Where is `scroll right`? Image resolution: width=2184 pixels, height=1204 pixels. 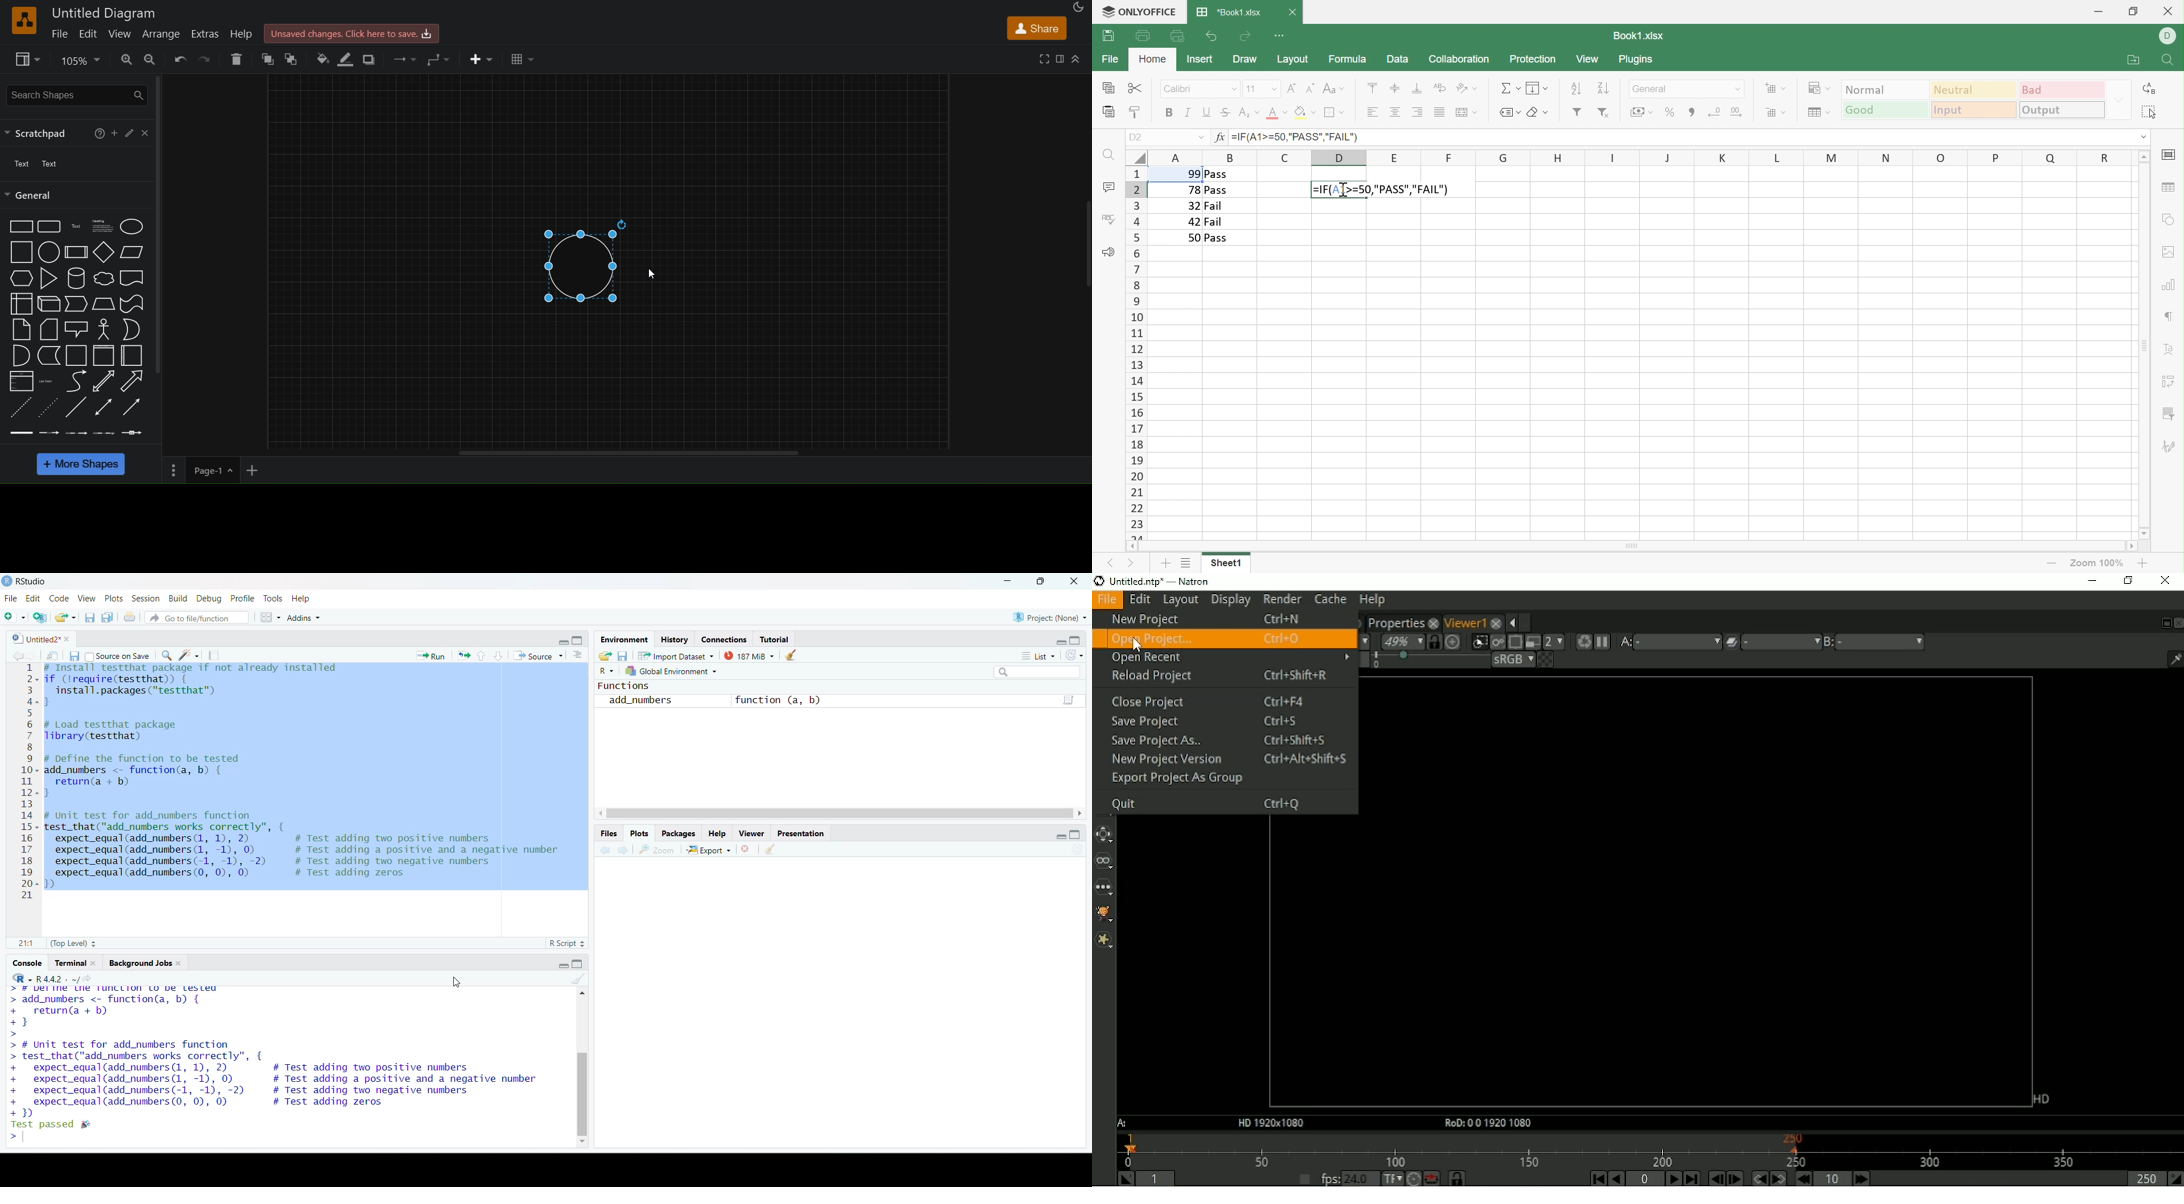
scroll right is located at coordinates (1079, 814).